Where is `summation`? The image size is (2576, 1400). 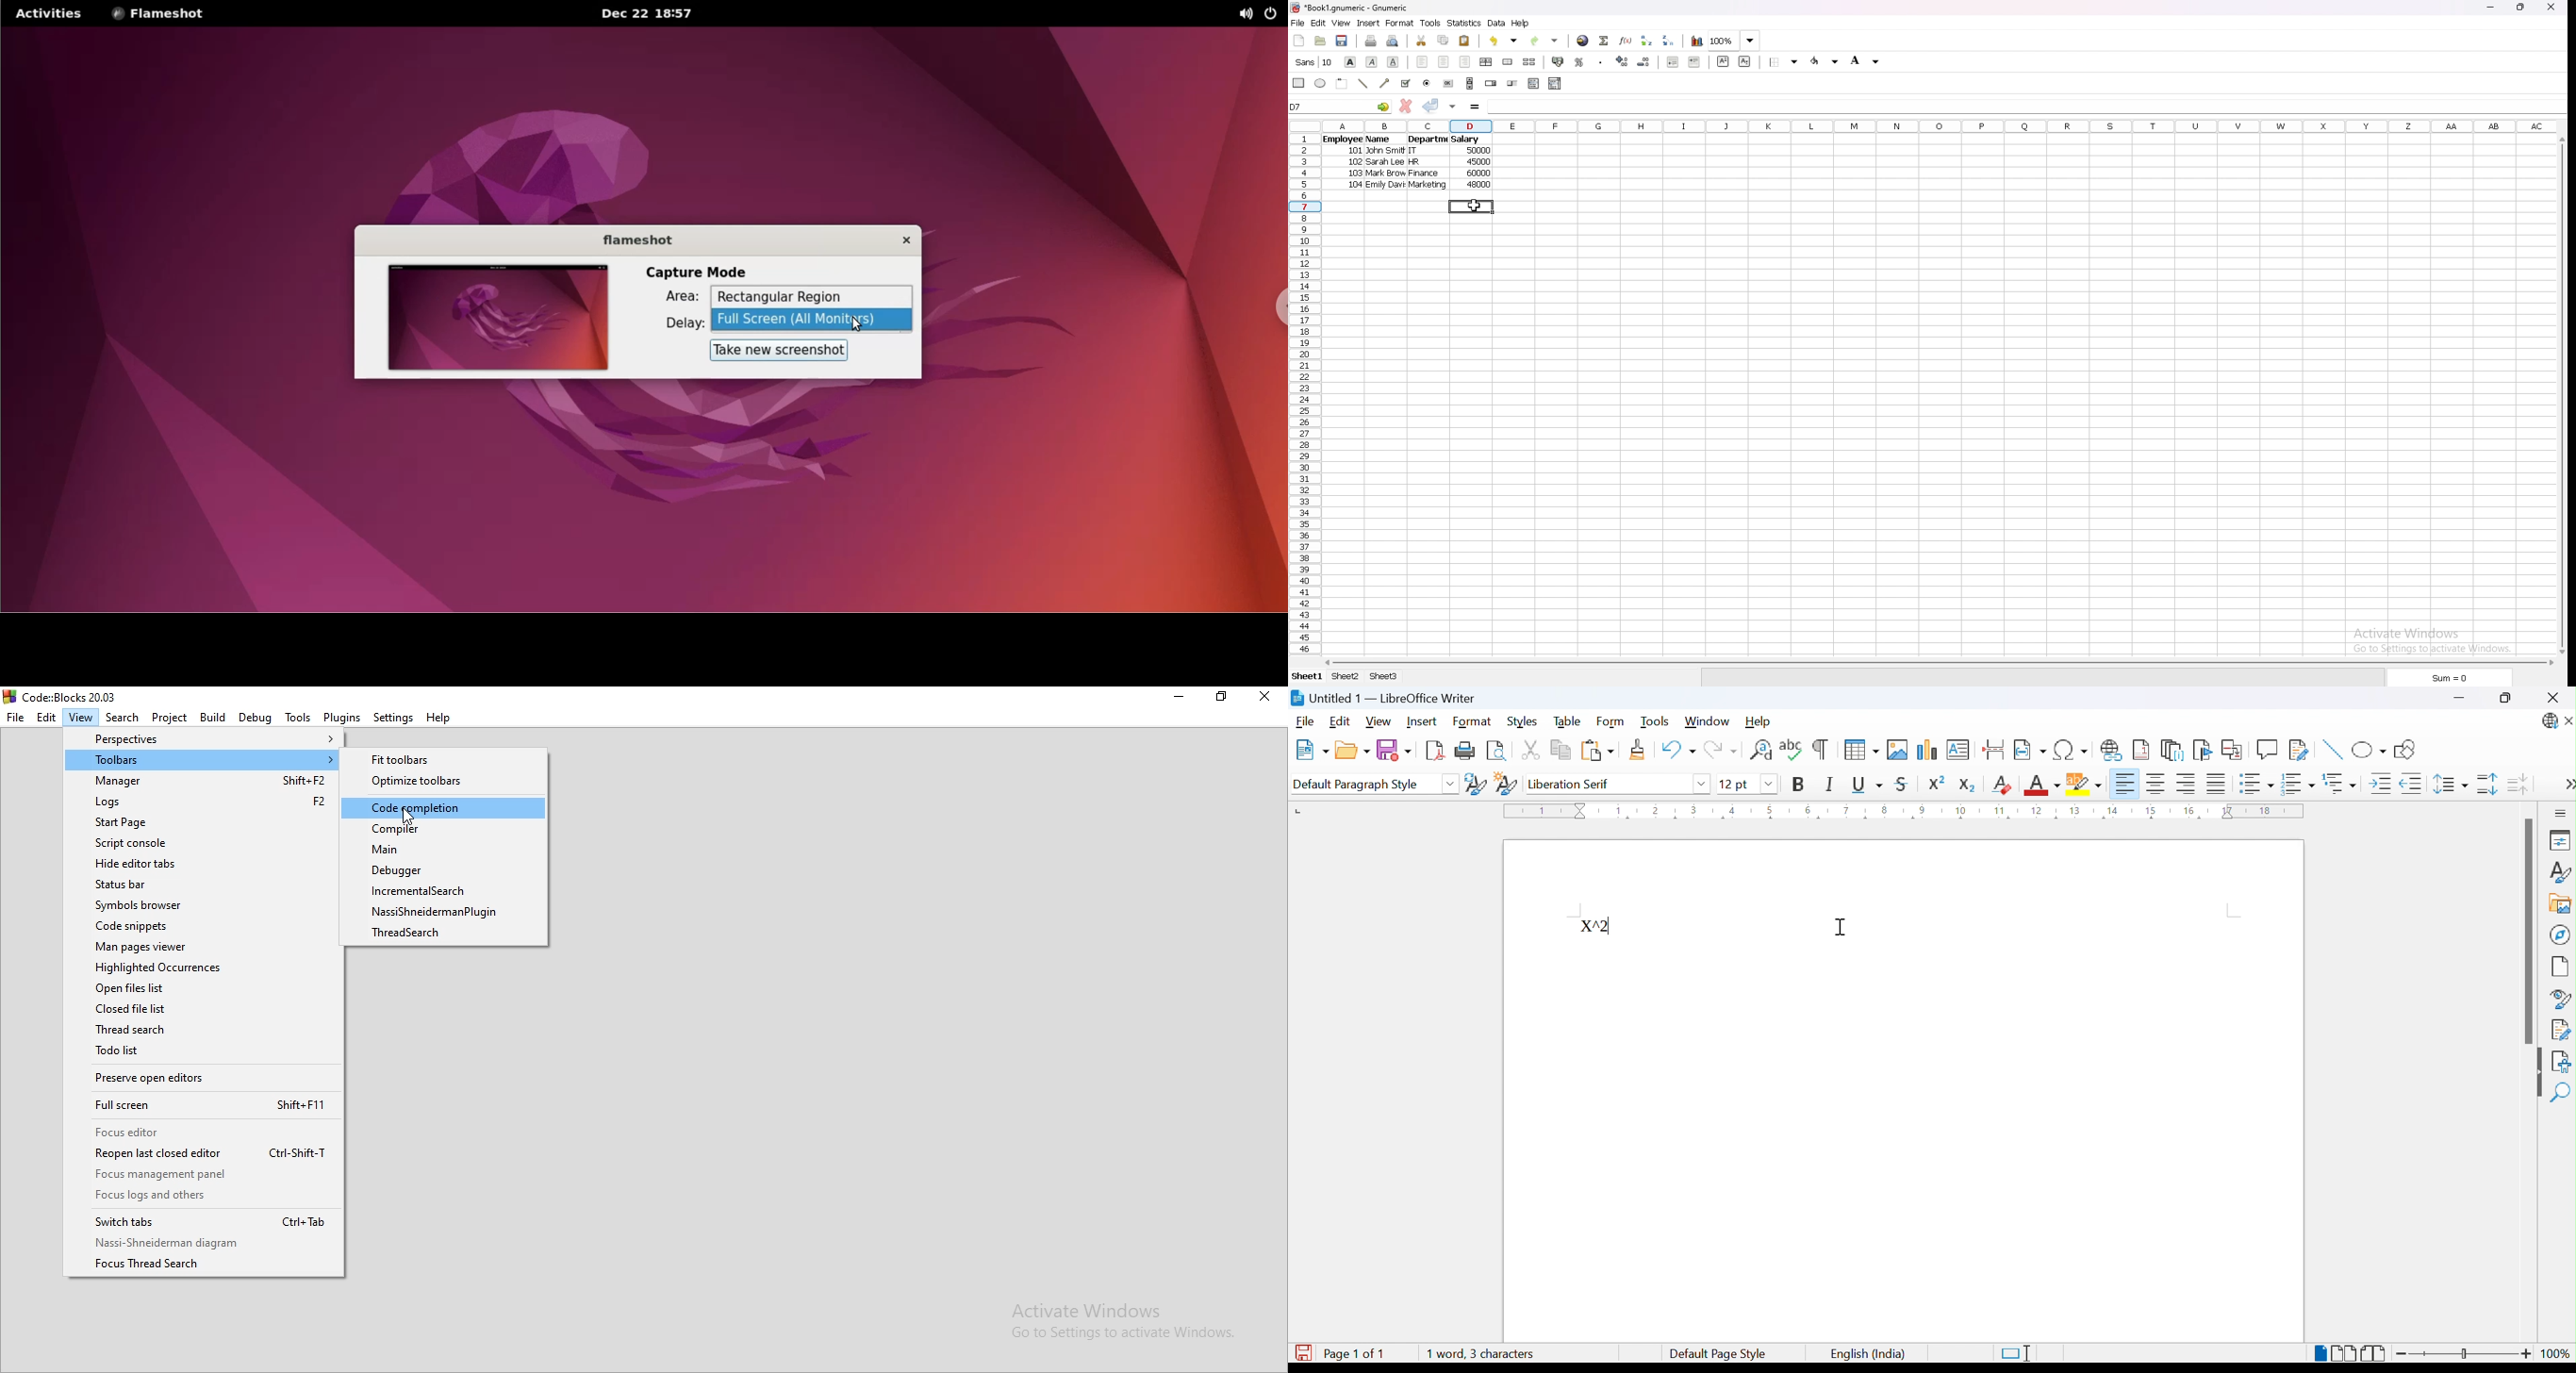 summation is located at coordinates (1605, 41).